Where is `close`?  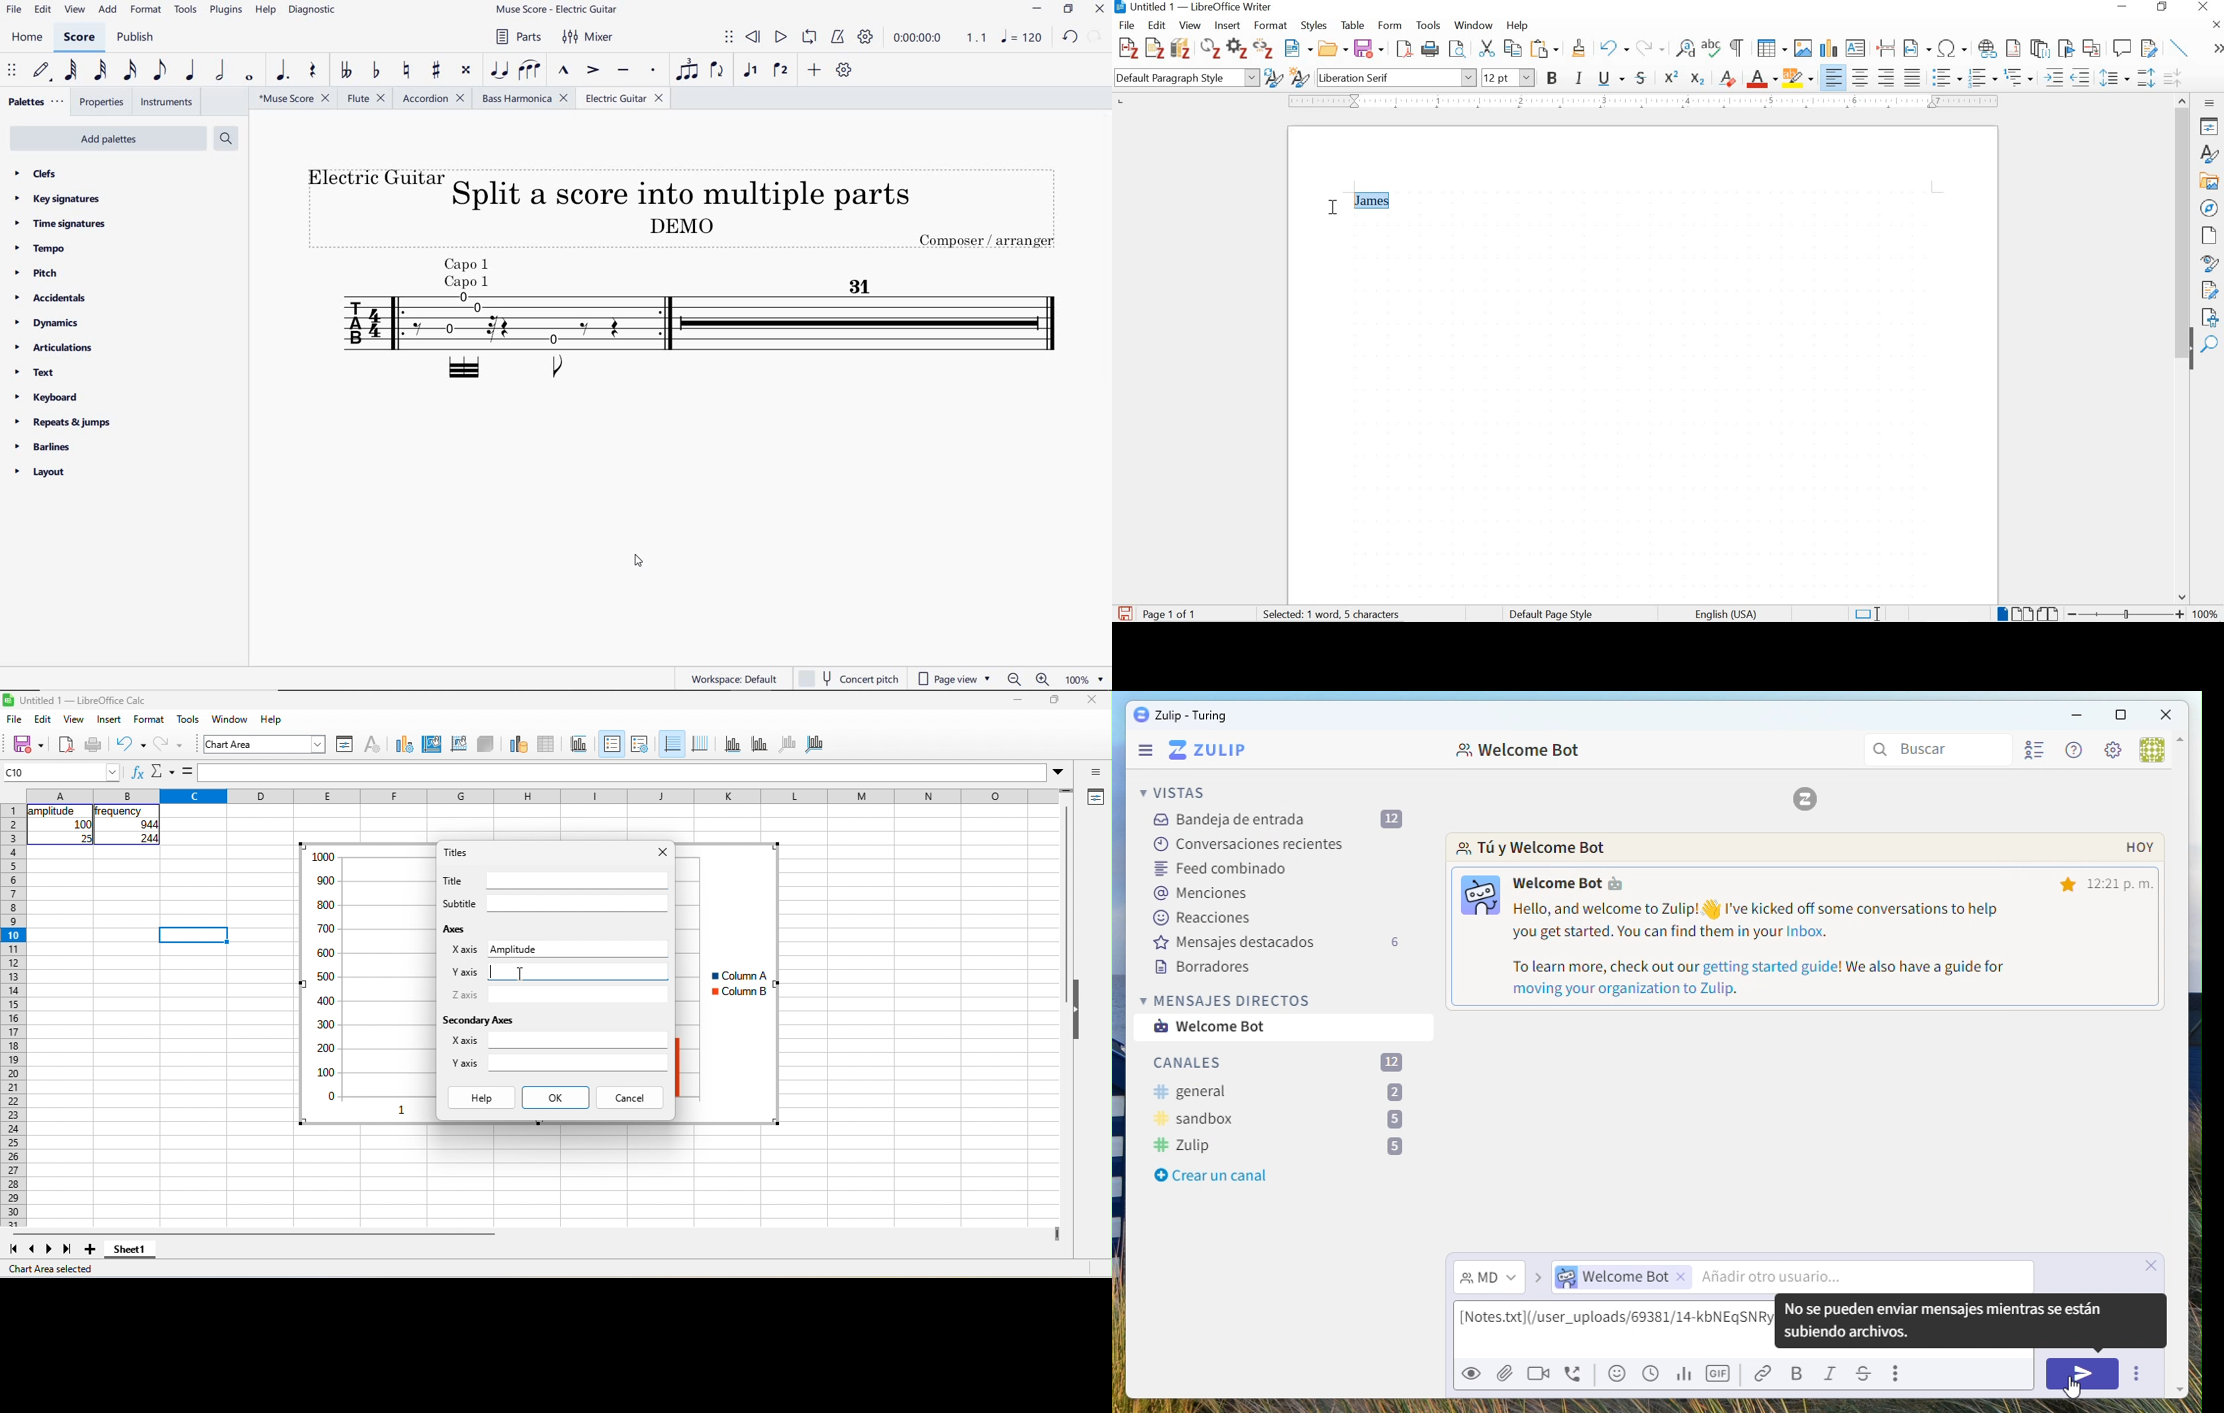
close is located at coordinates (2157, 1265).